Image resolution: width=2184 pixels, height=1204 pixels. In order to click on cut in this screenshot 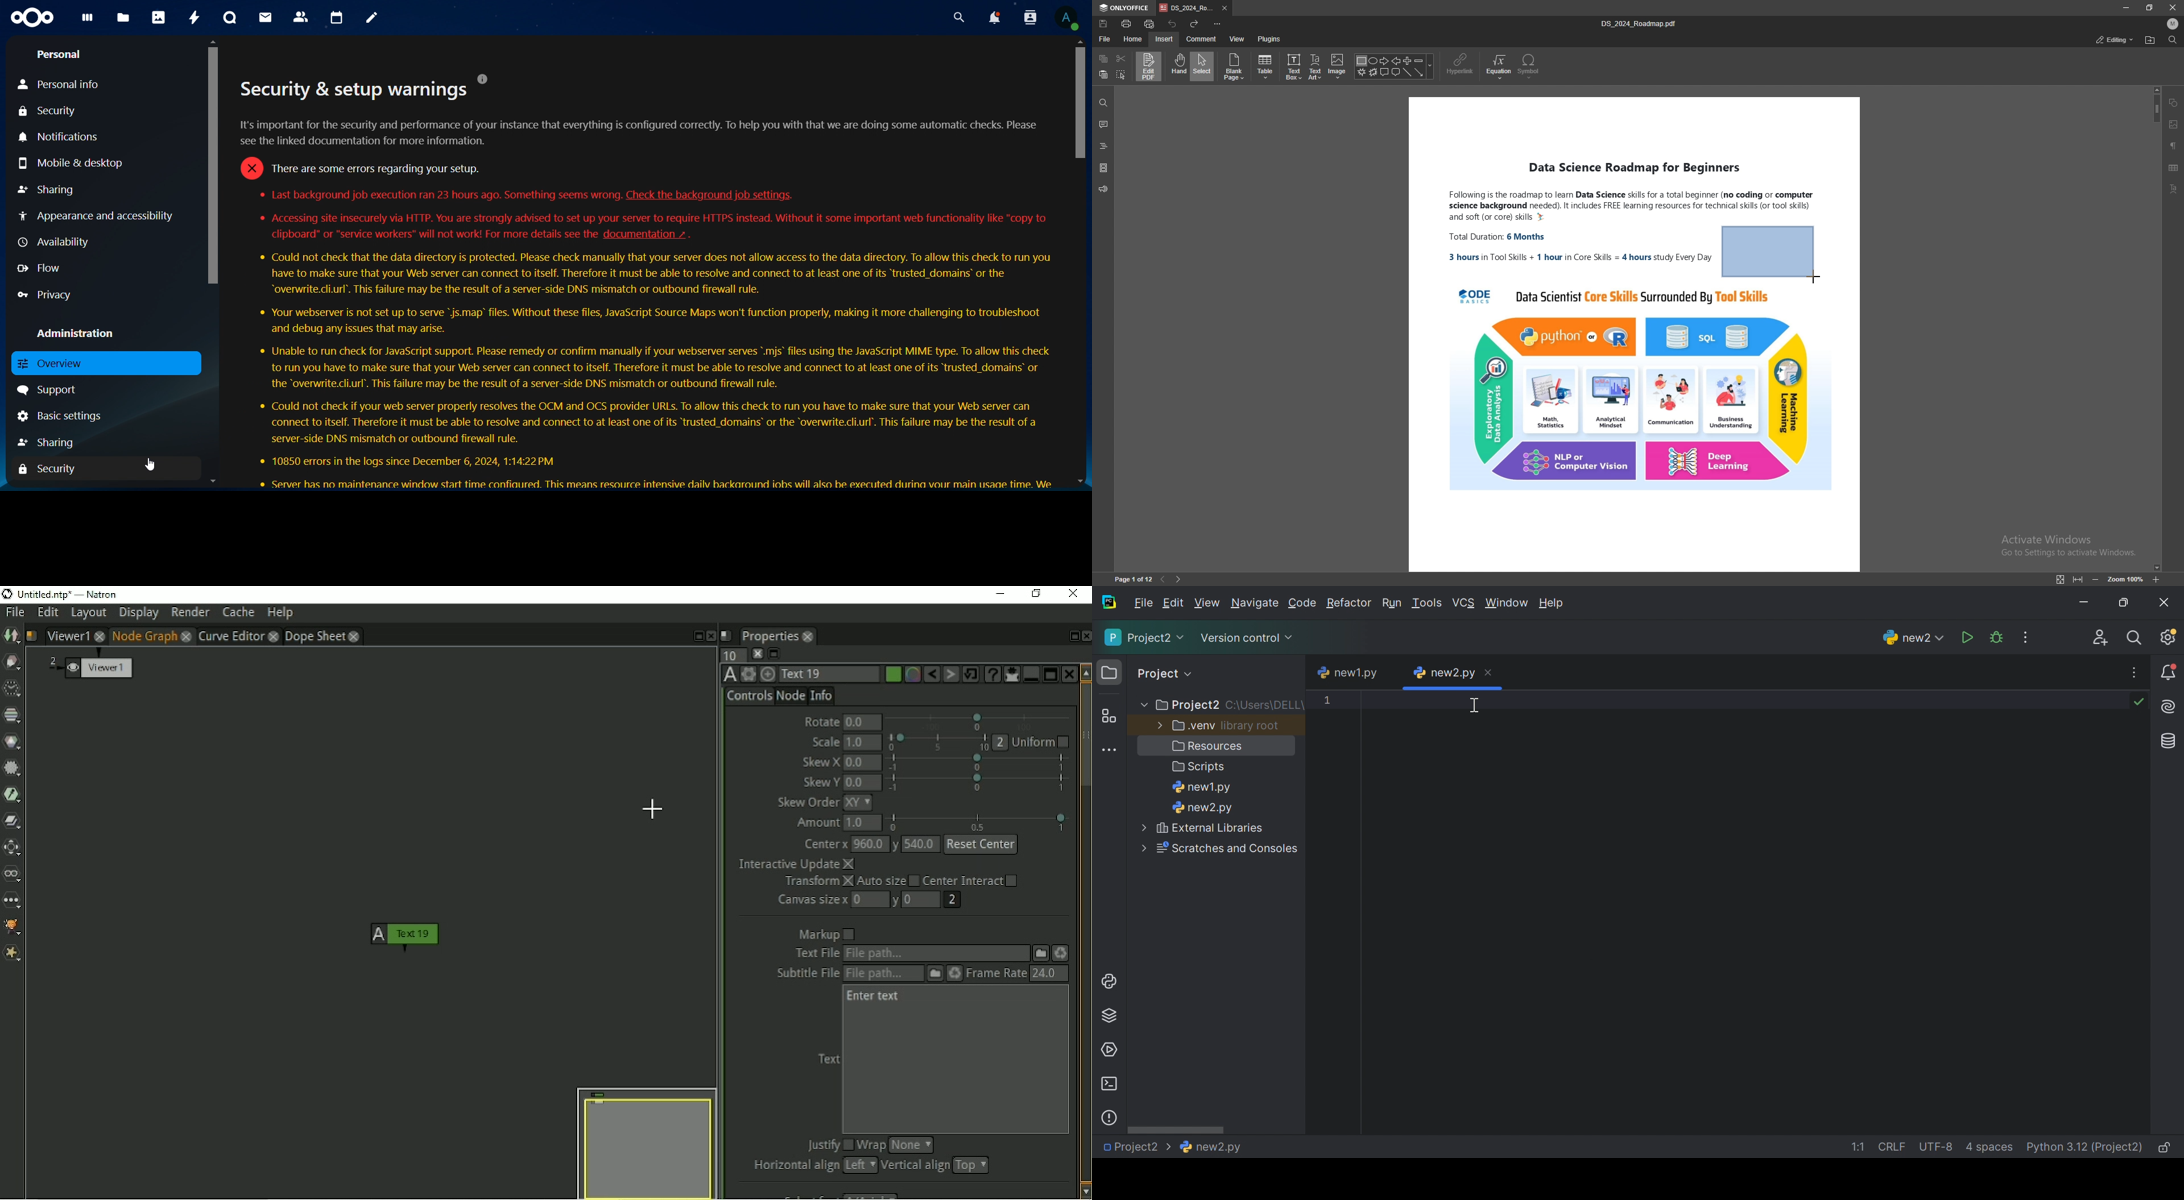, I will do `click(1120, 58)`.